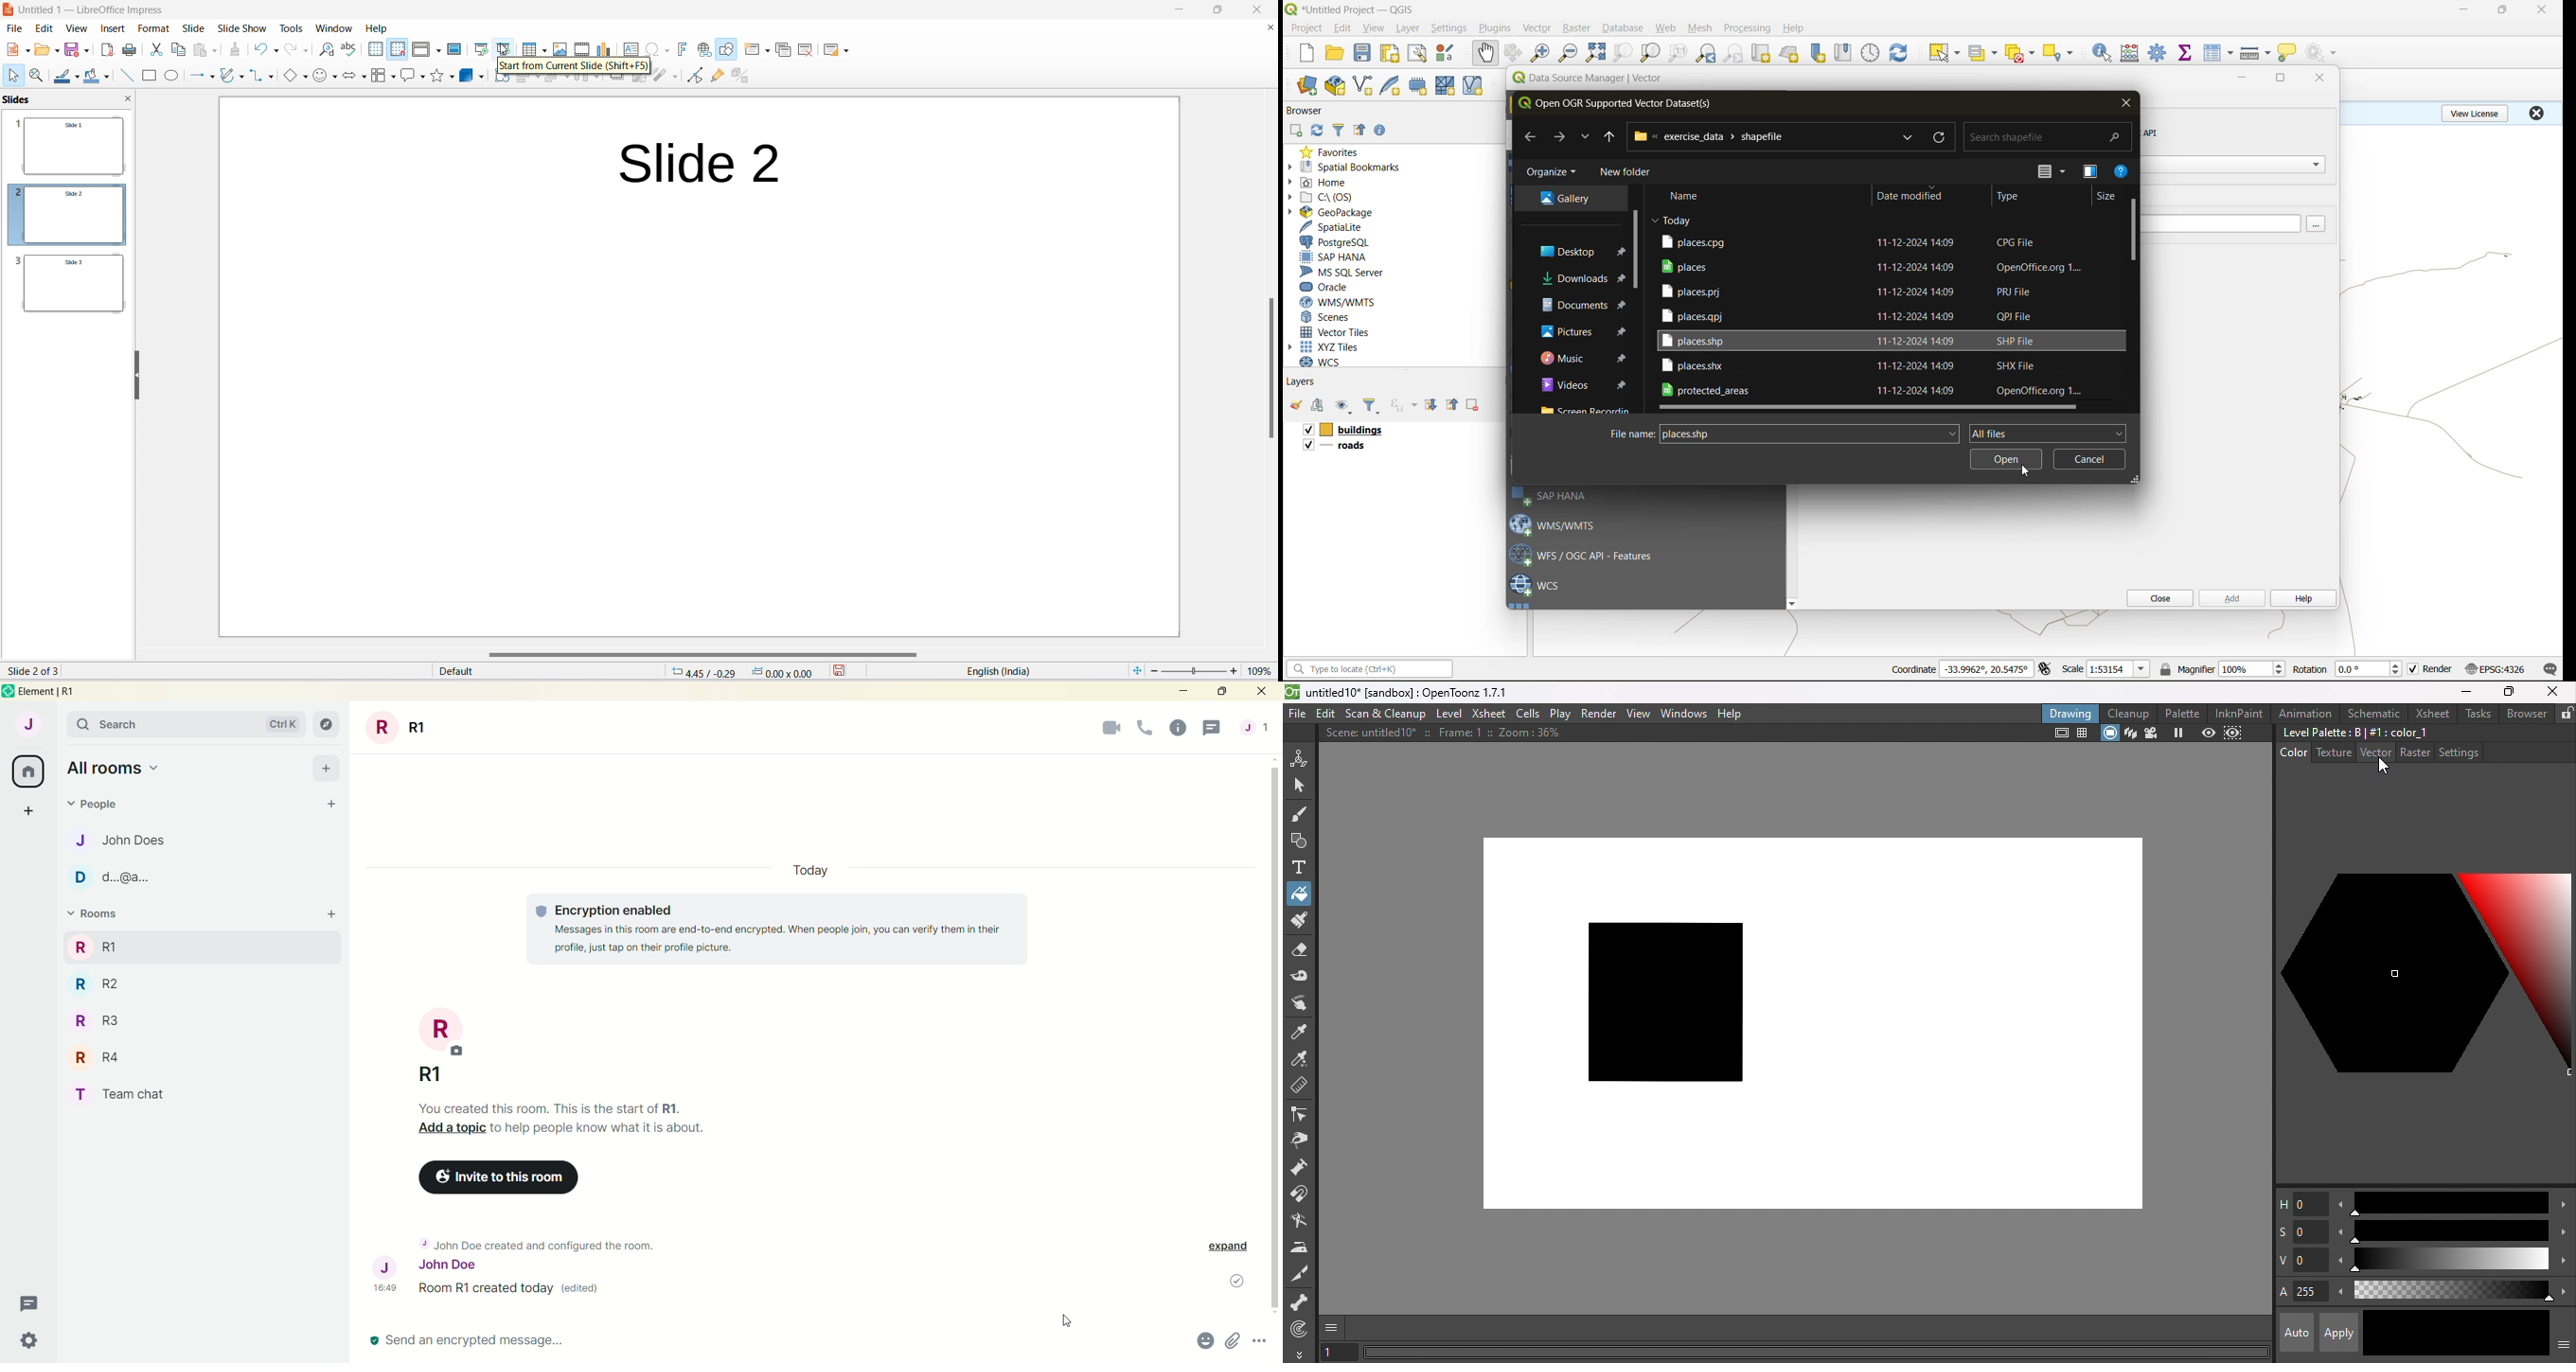  Describe the element at coordinates (2159, 51) in the screenshot. I see `tool box` at that location.